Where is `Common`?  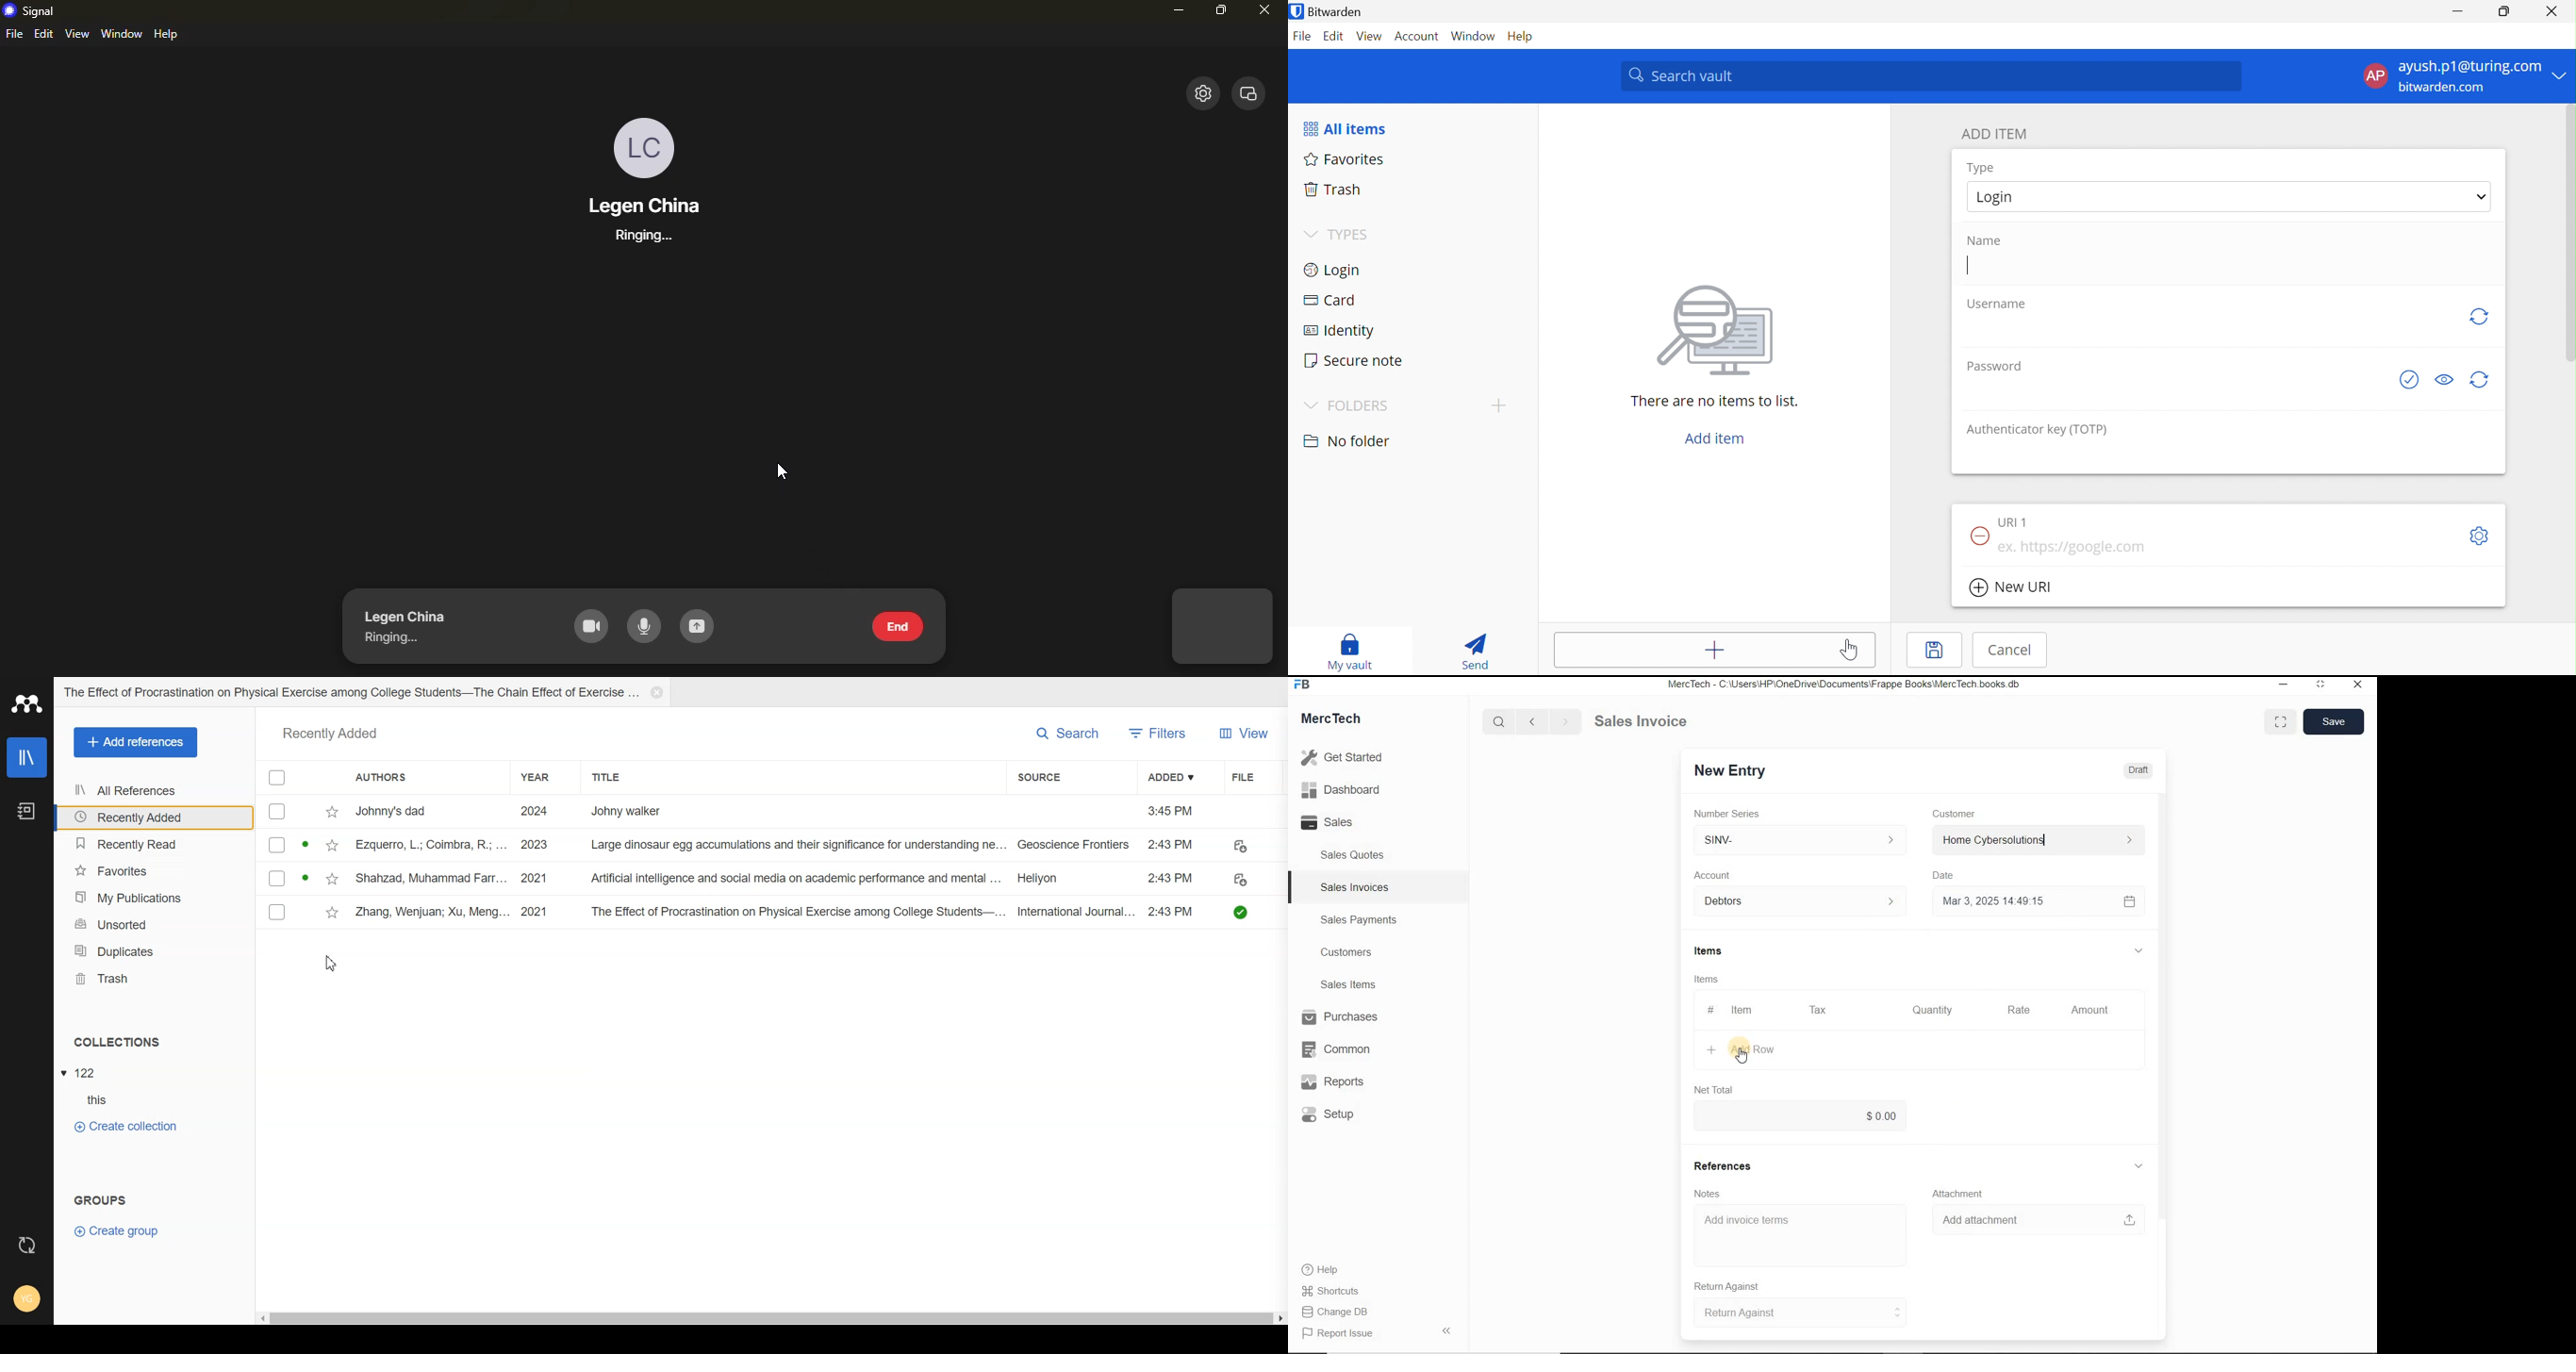
Common is located at coordinates (1342, 1049).